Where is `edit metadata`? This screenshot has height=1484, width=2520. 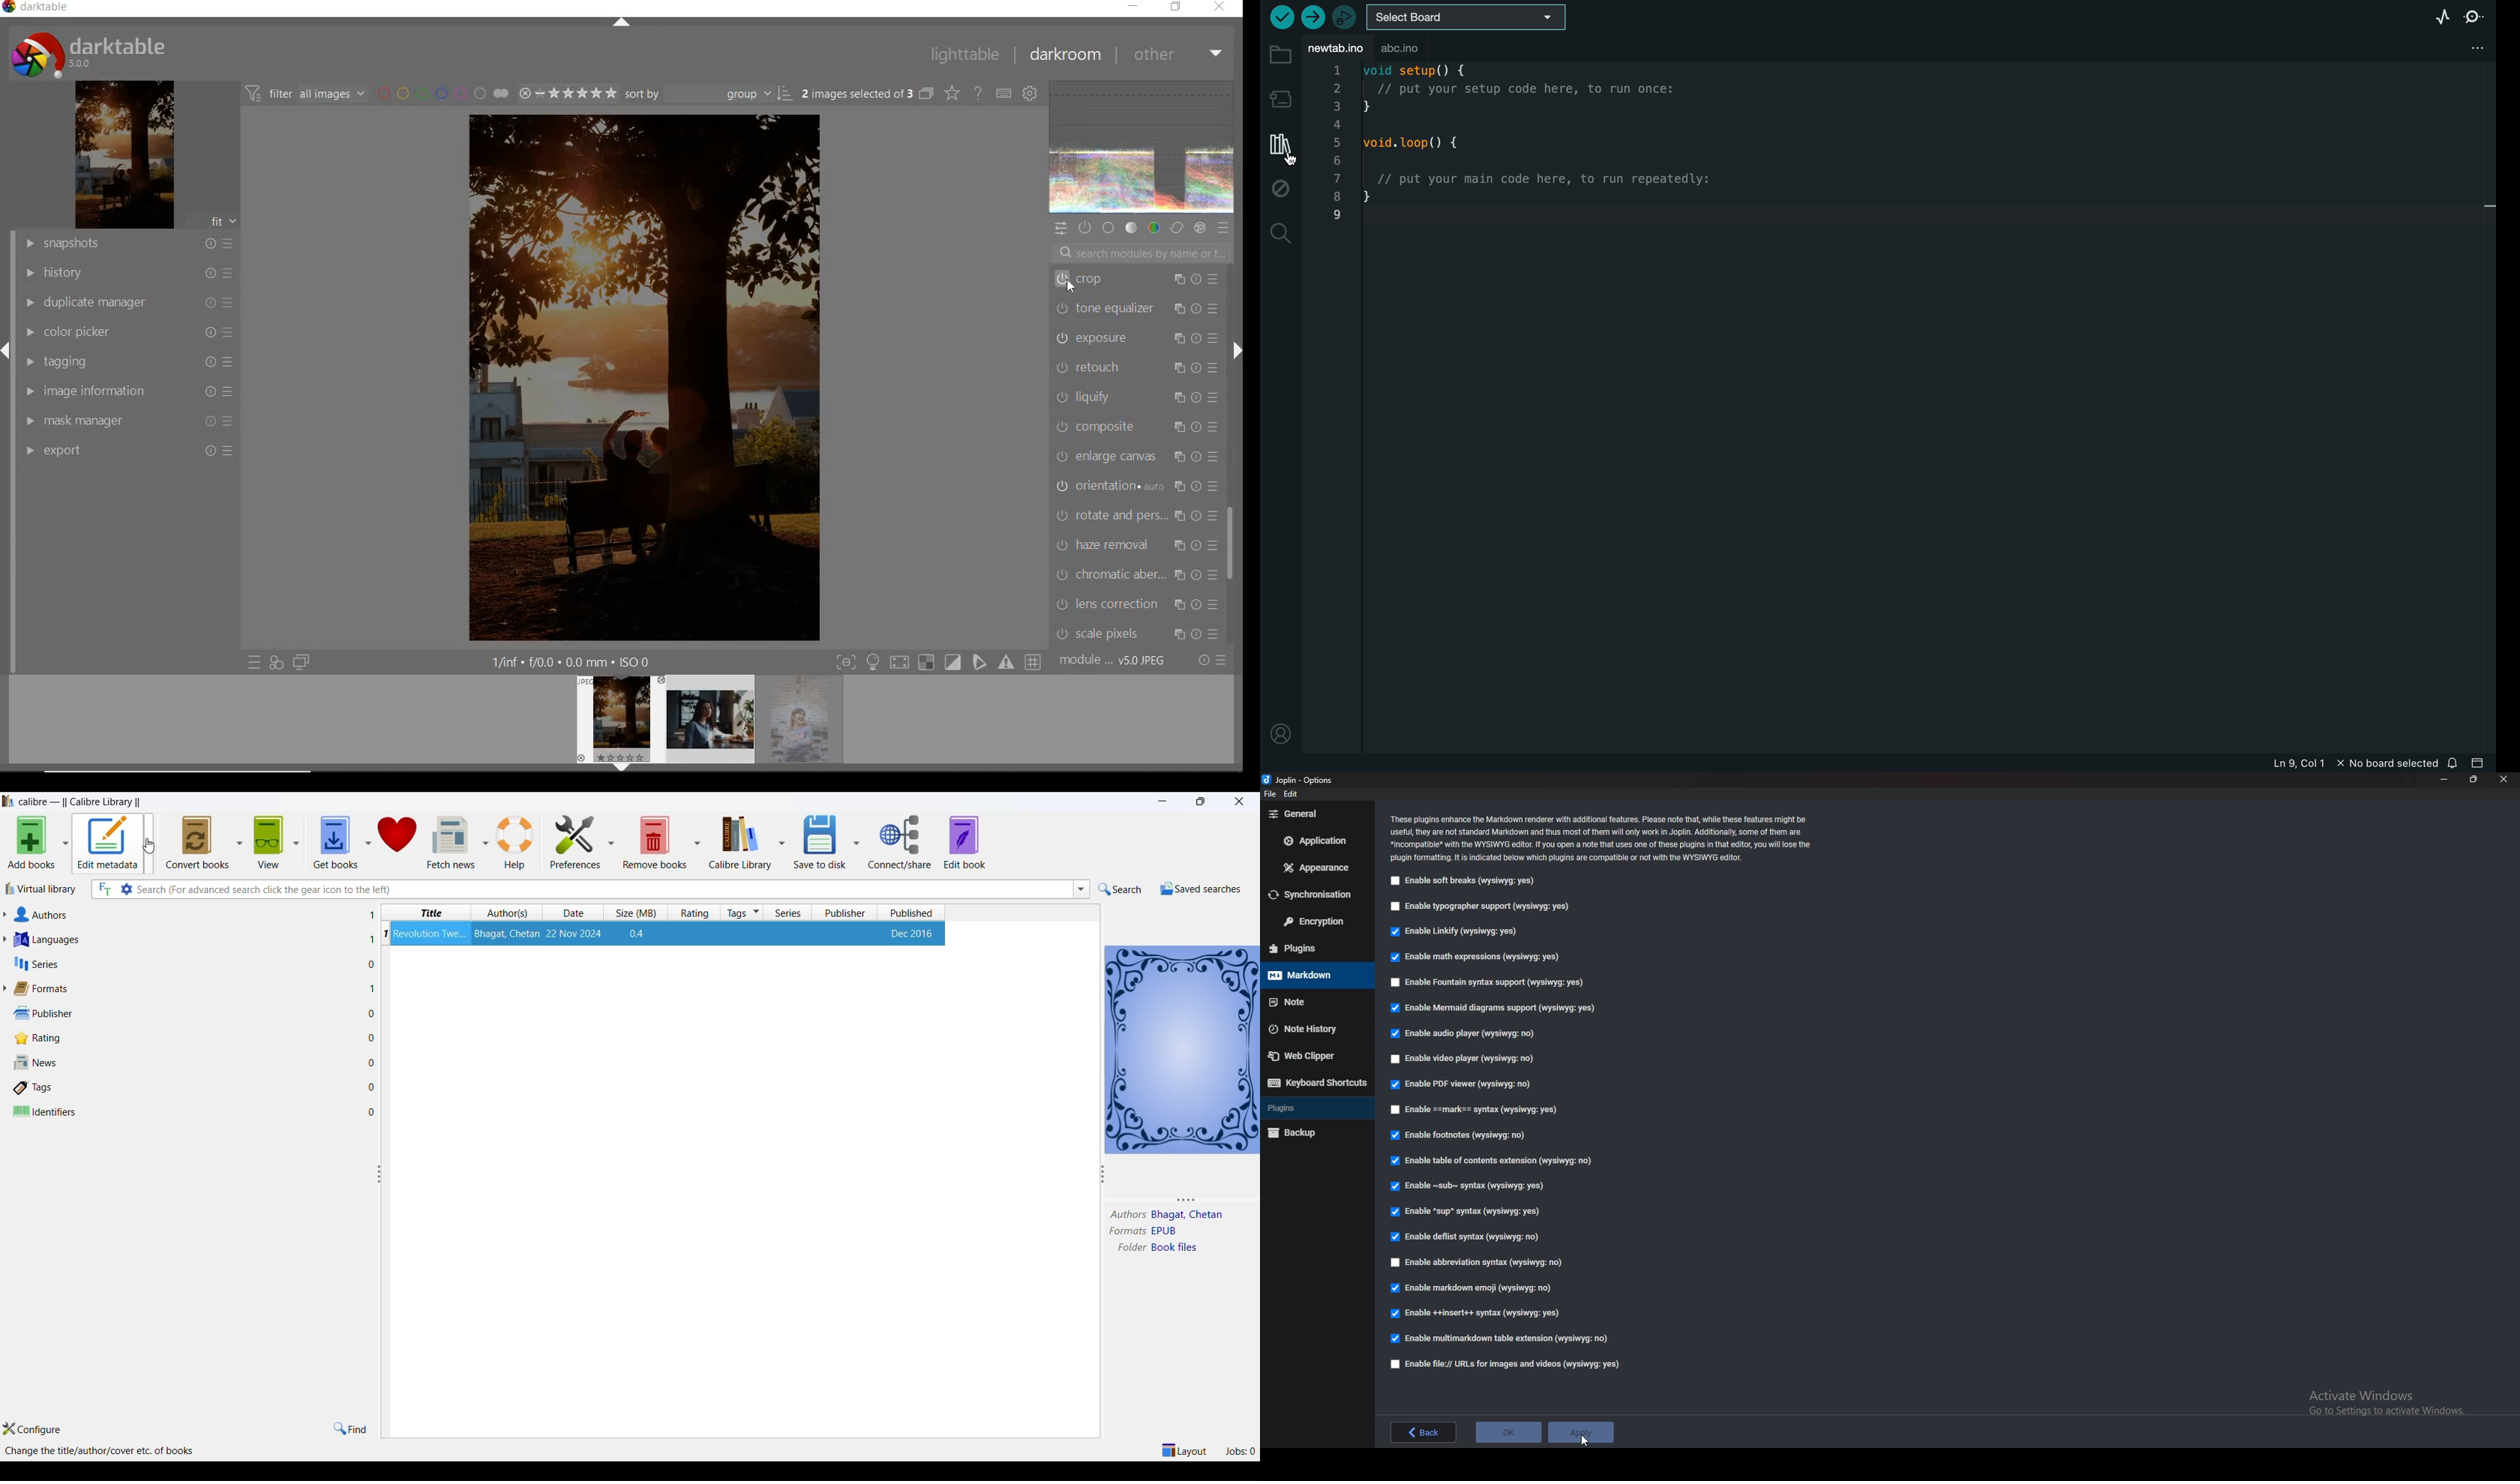
edit metadata is located at coordinates (109, 842).